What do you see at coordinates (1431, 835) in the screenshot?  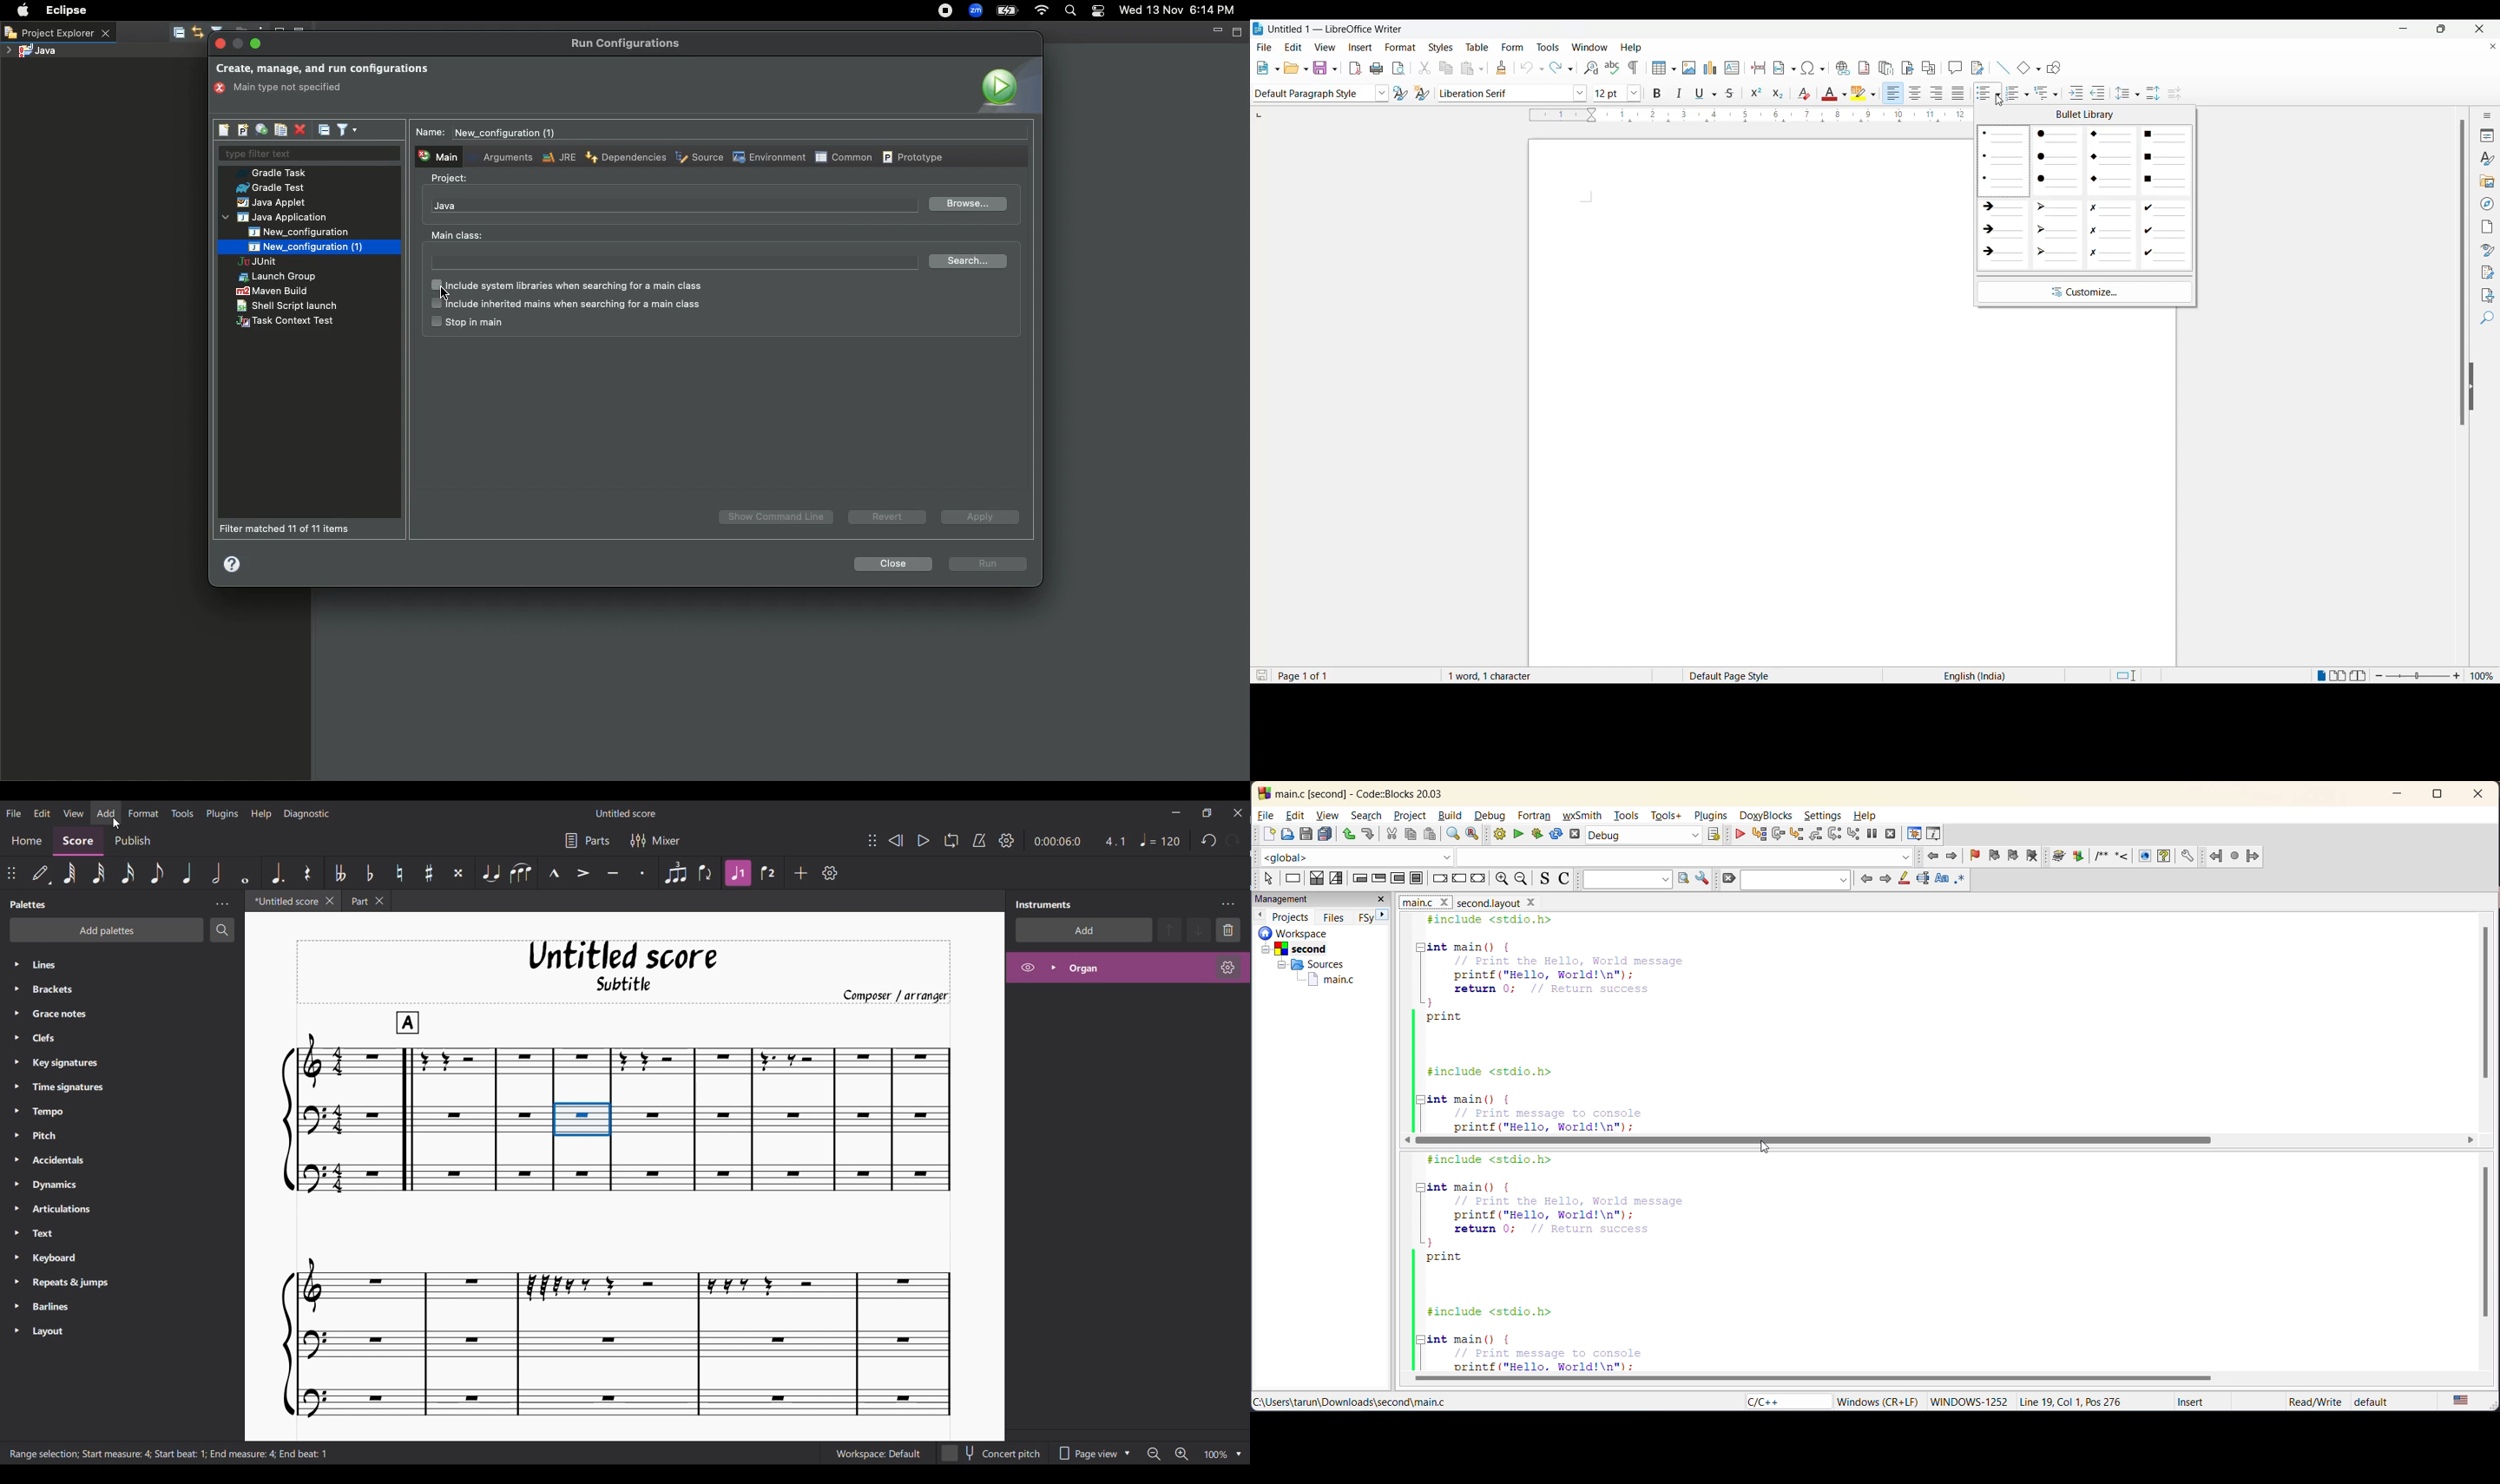 I see `paste` at bounding box center [1431, 835].